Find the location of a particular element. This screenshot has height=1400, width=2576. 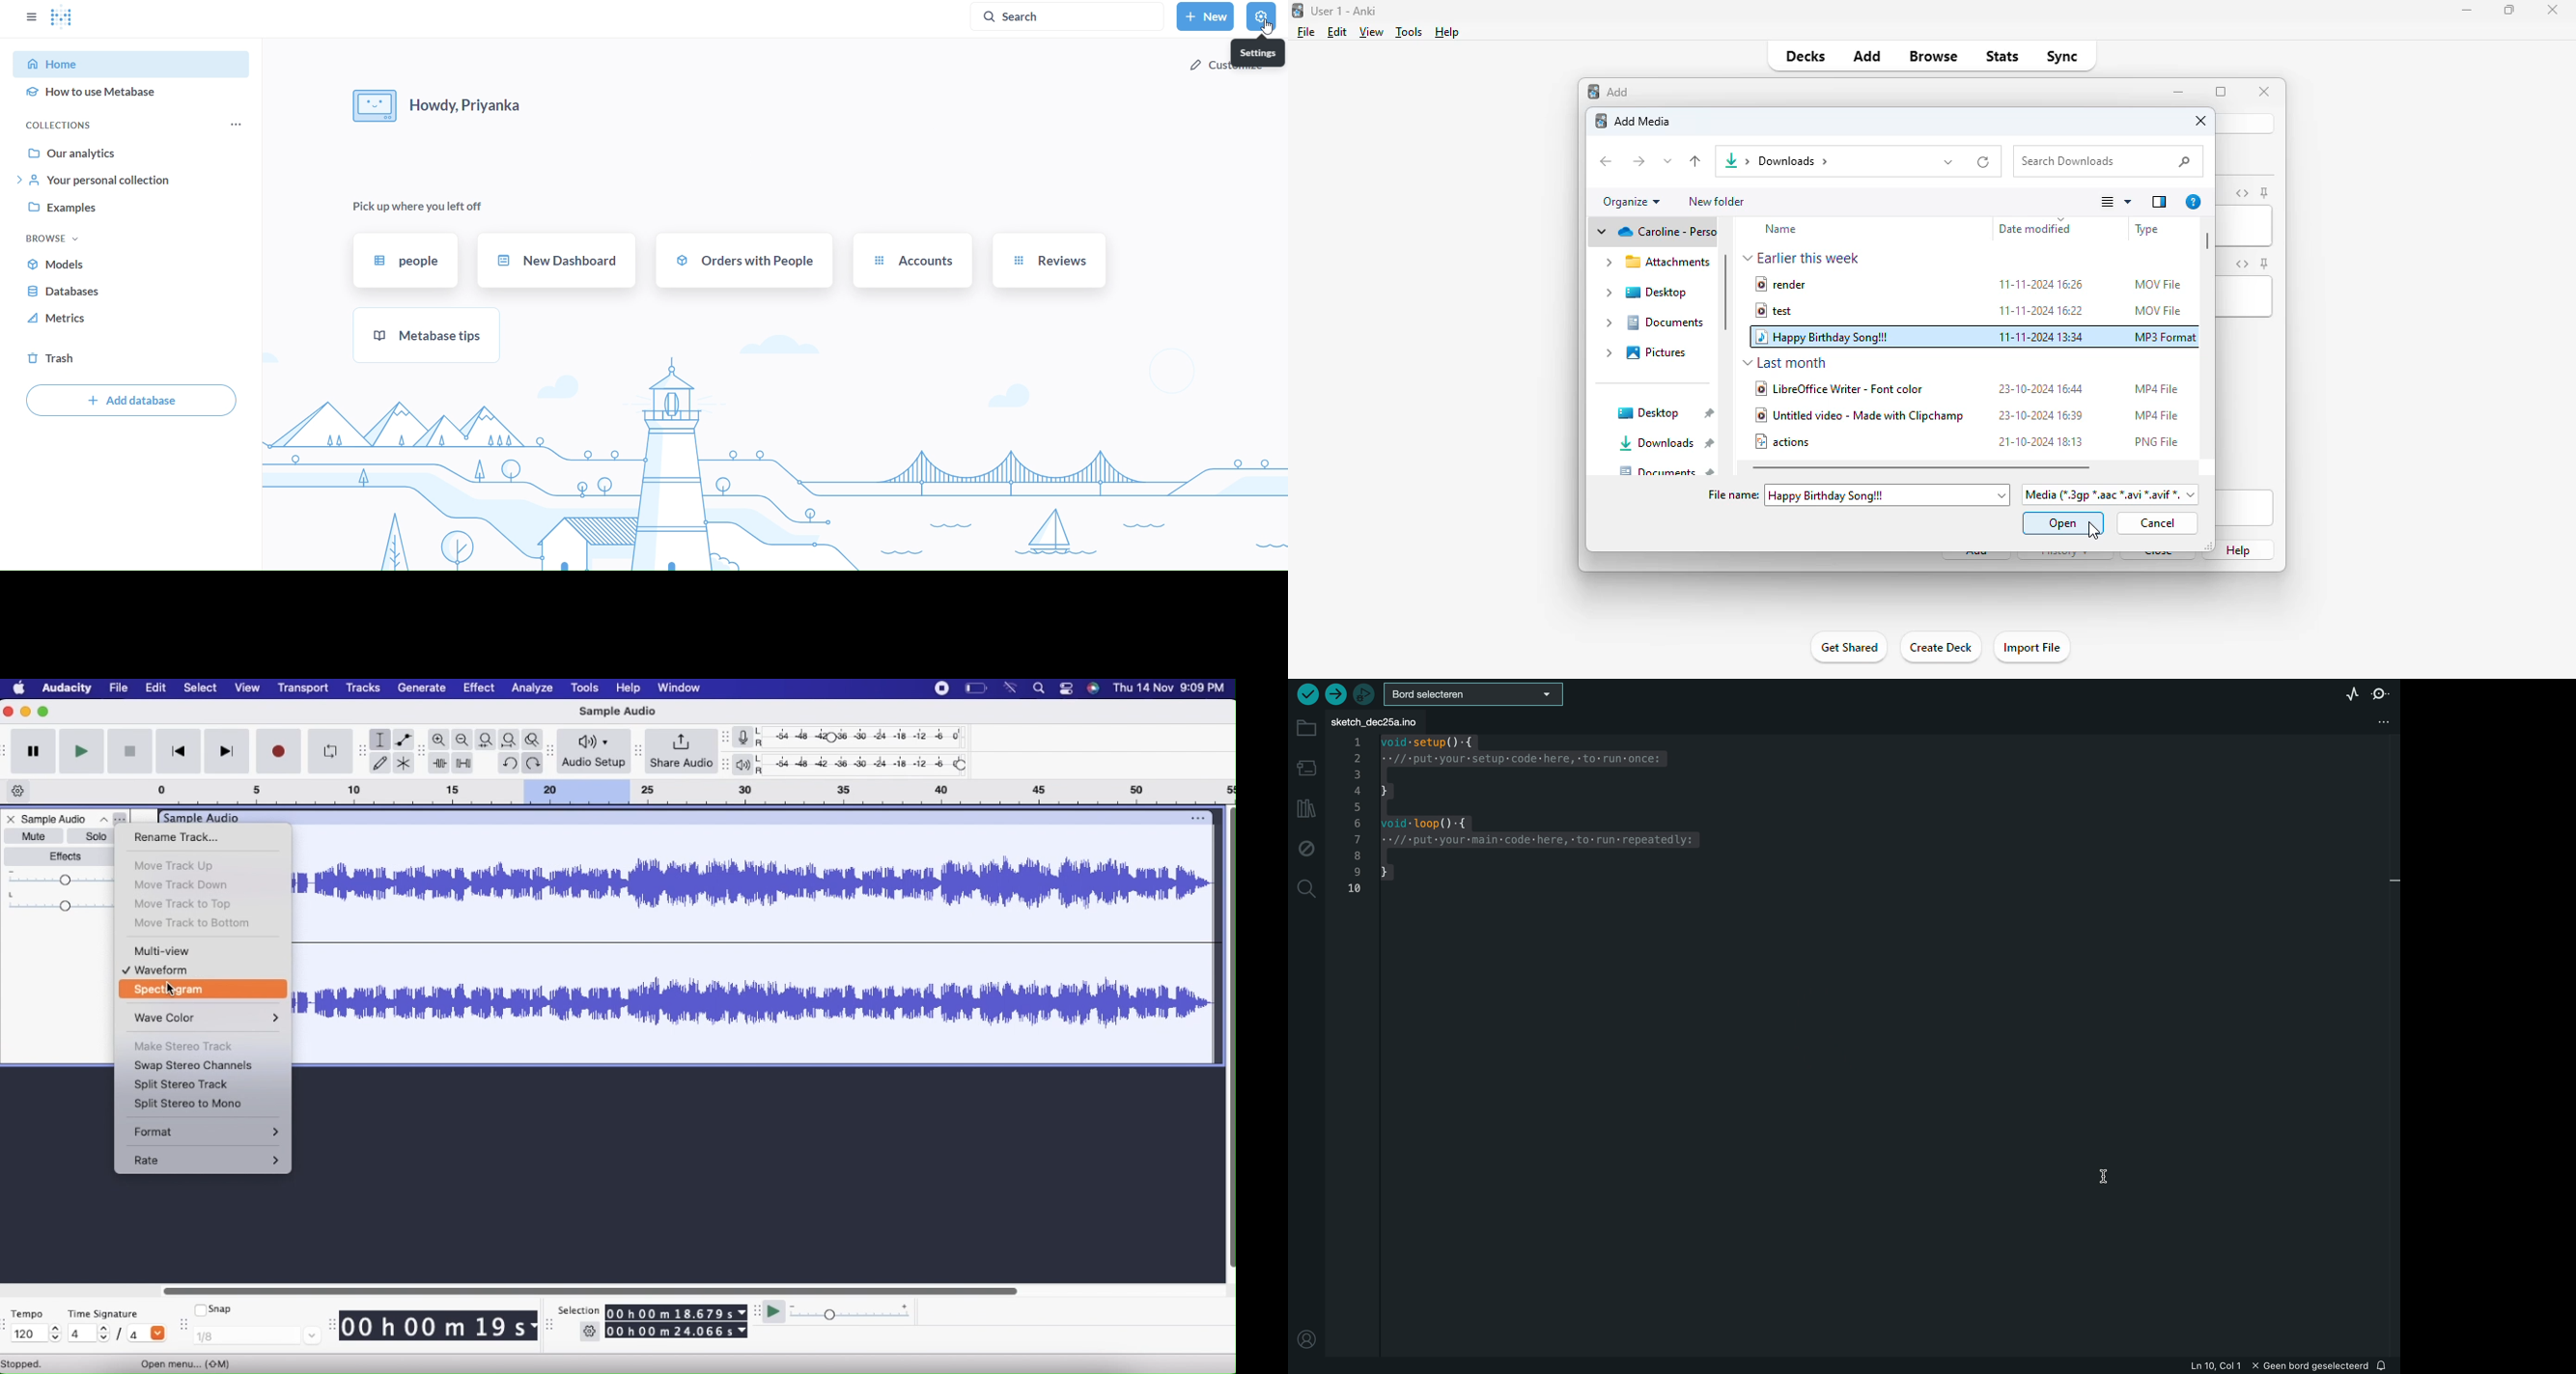

code is located at coordinates (1532, 818).